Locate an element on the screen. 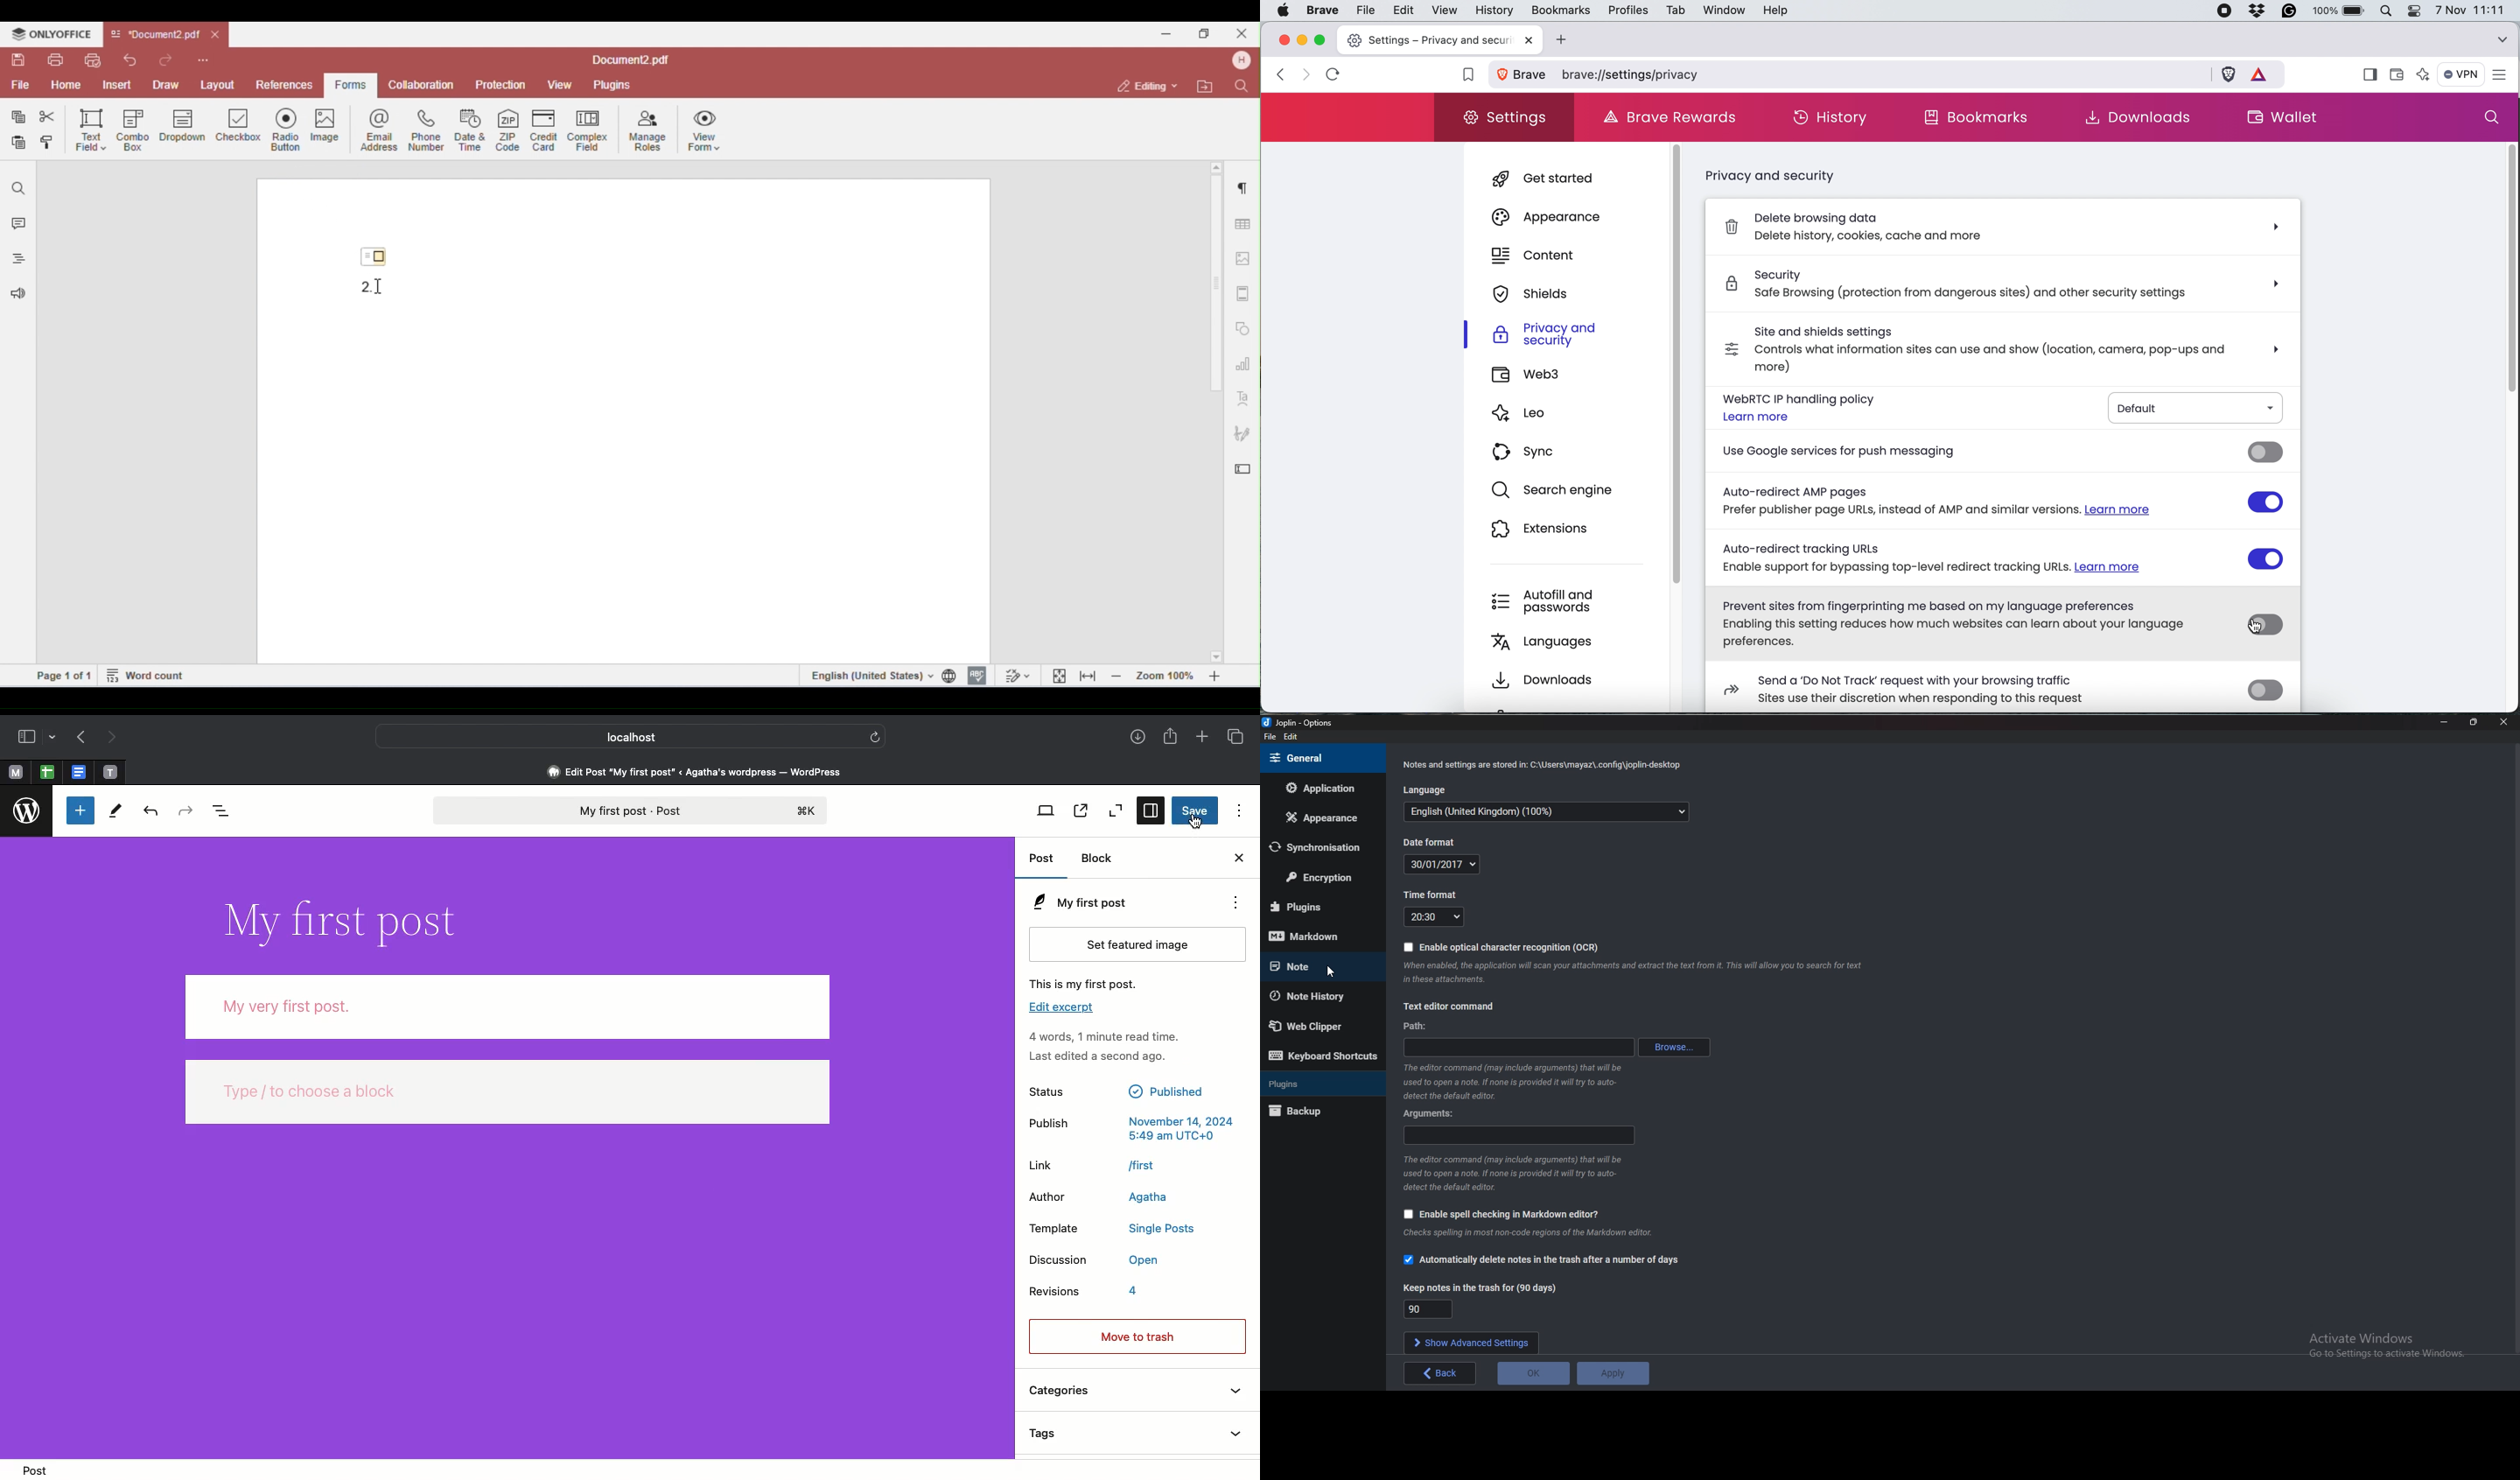 The width and height of the screenshot is (2520, 1484). path is located at coordinates (1421, 1024).